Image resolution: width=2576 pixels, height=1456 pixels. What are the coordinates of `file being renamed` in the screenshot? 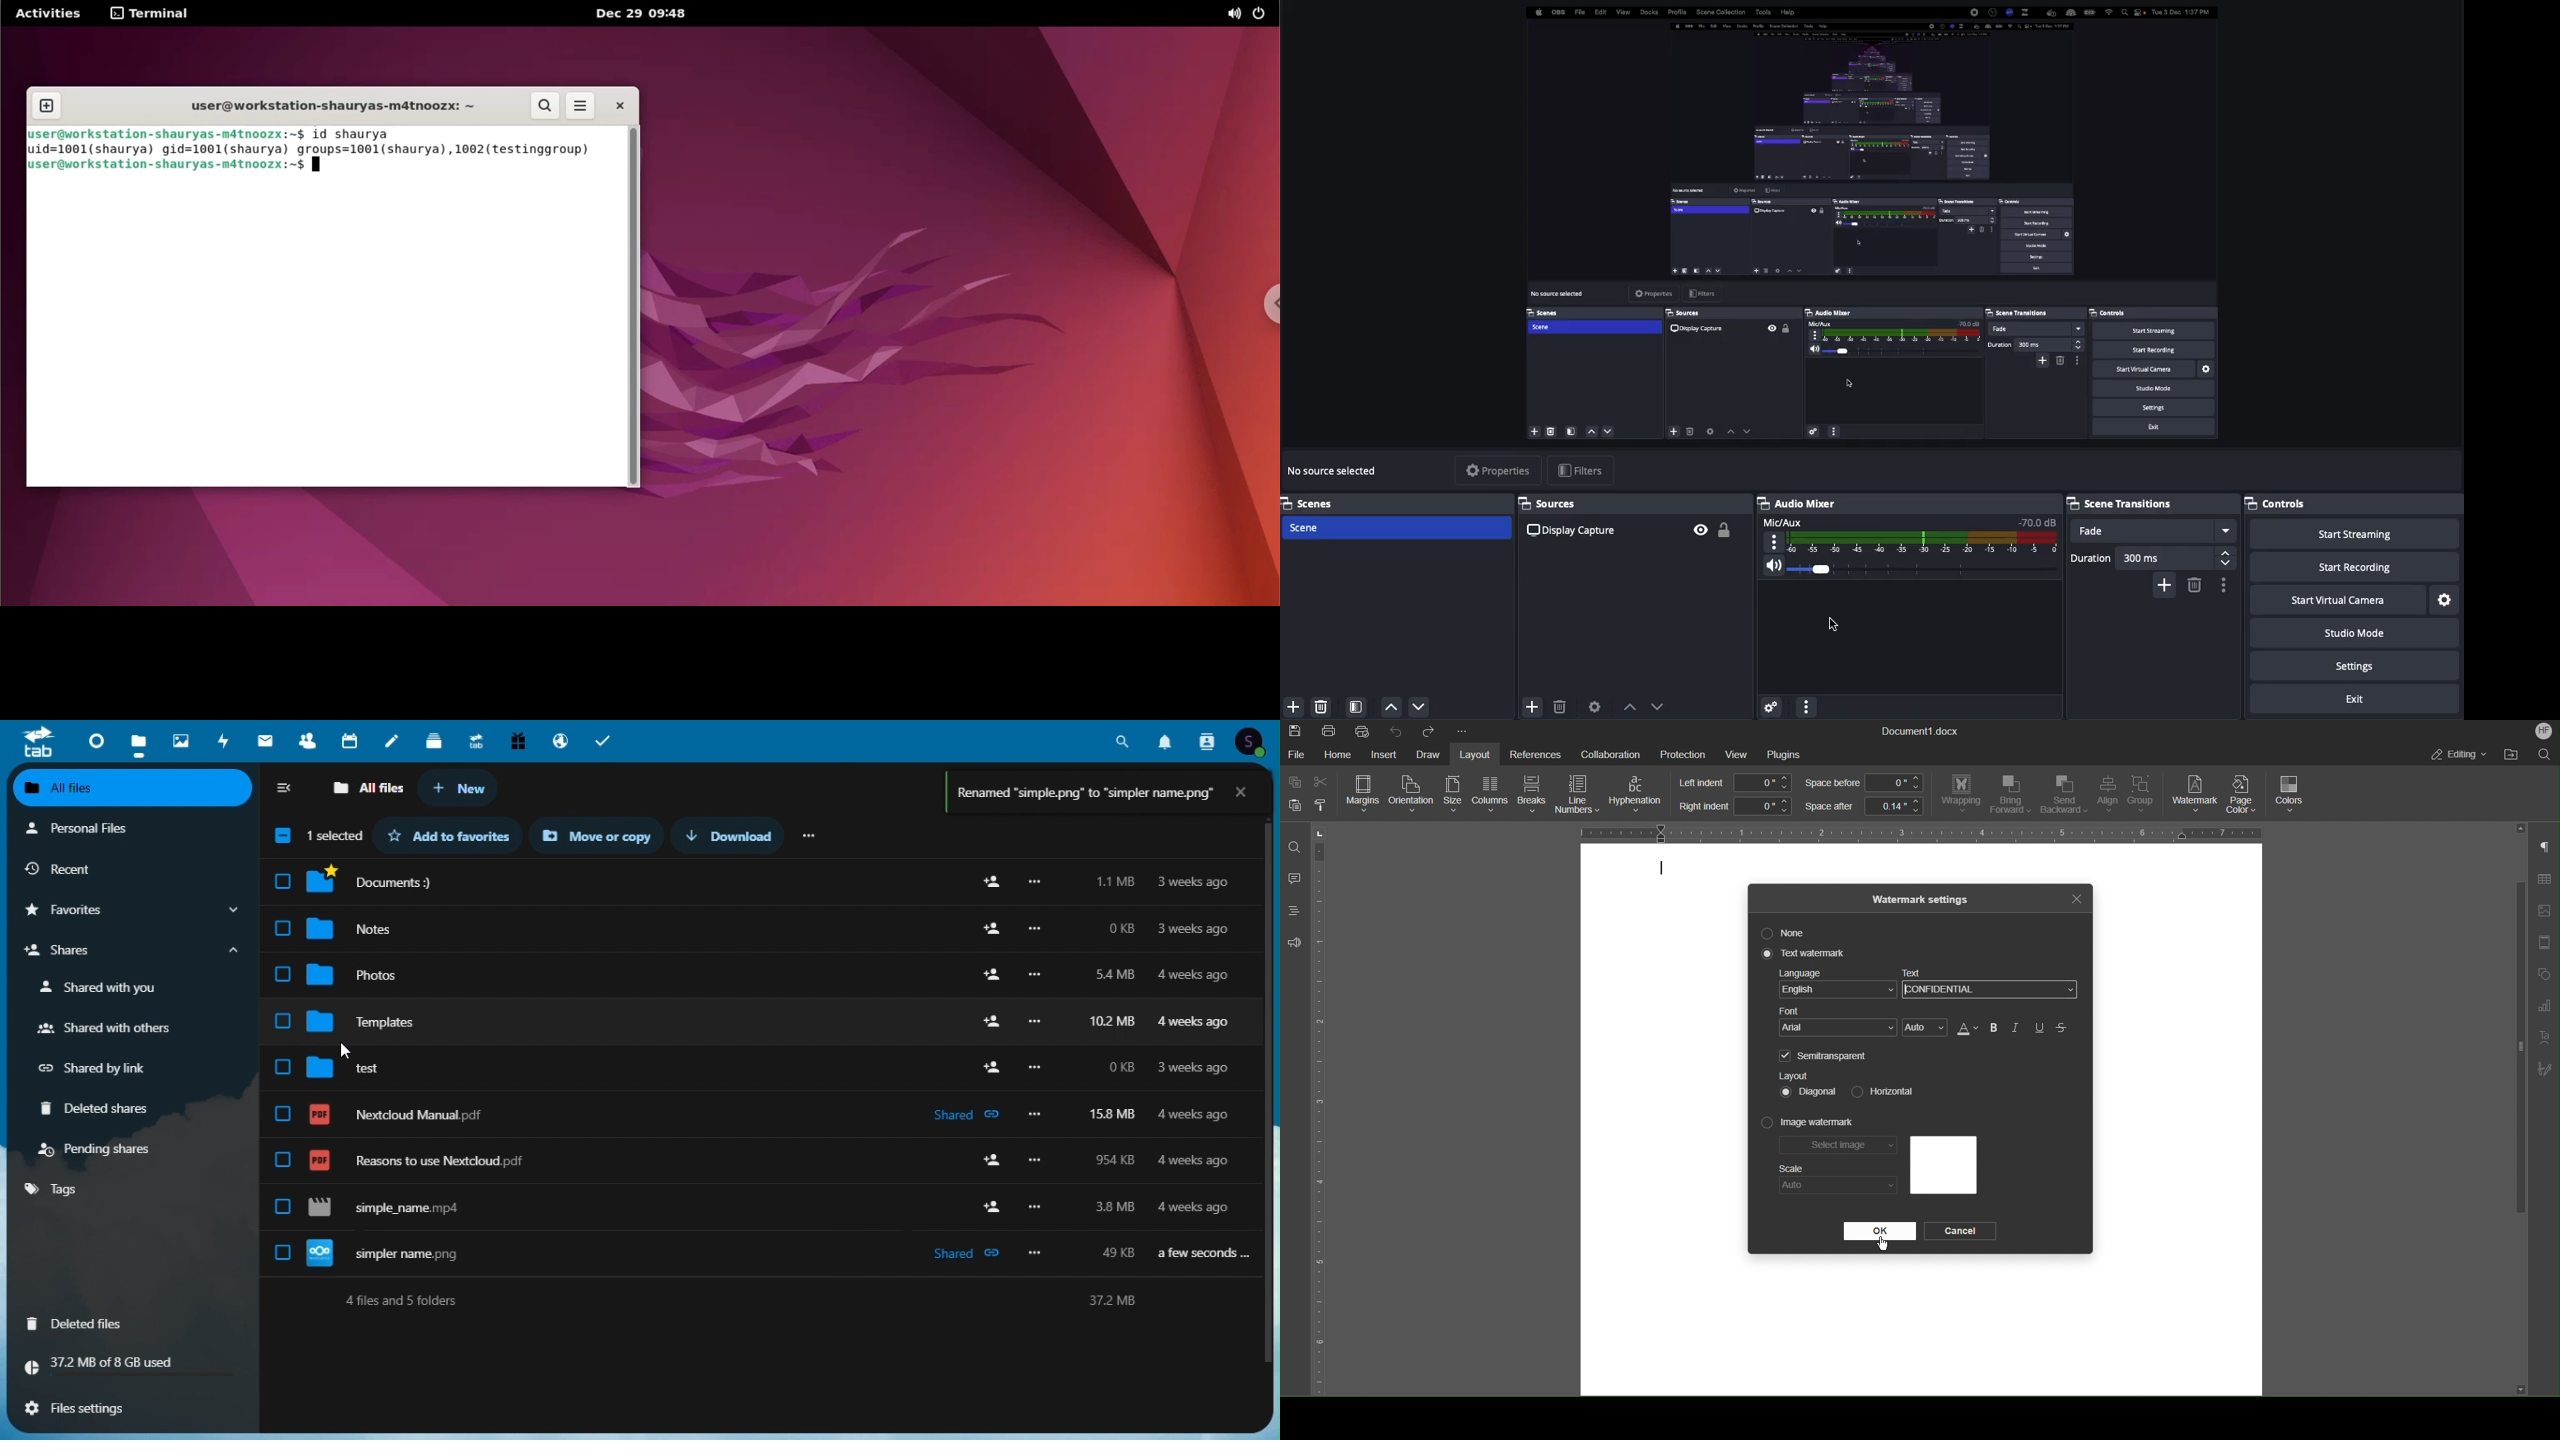 It's located at (757, 1203).